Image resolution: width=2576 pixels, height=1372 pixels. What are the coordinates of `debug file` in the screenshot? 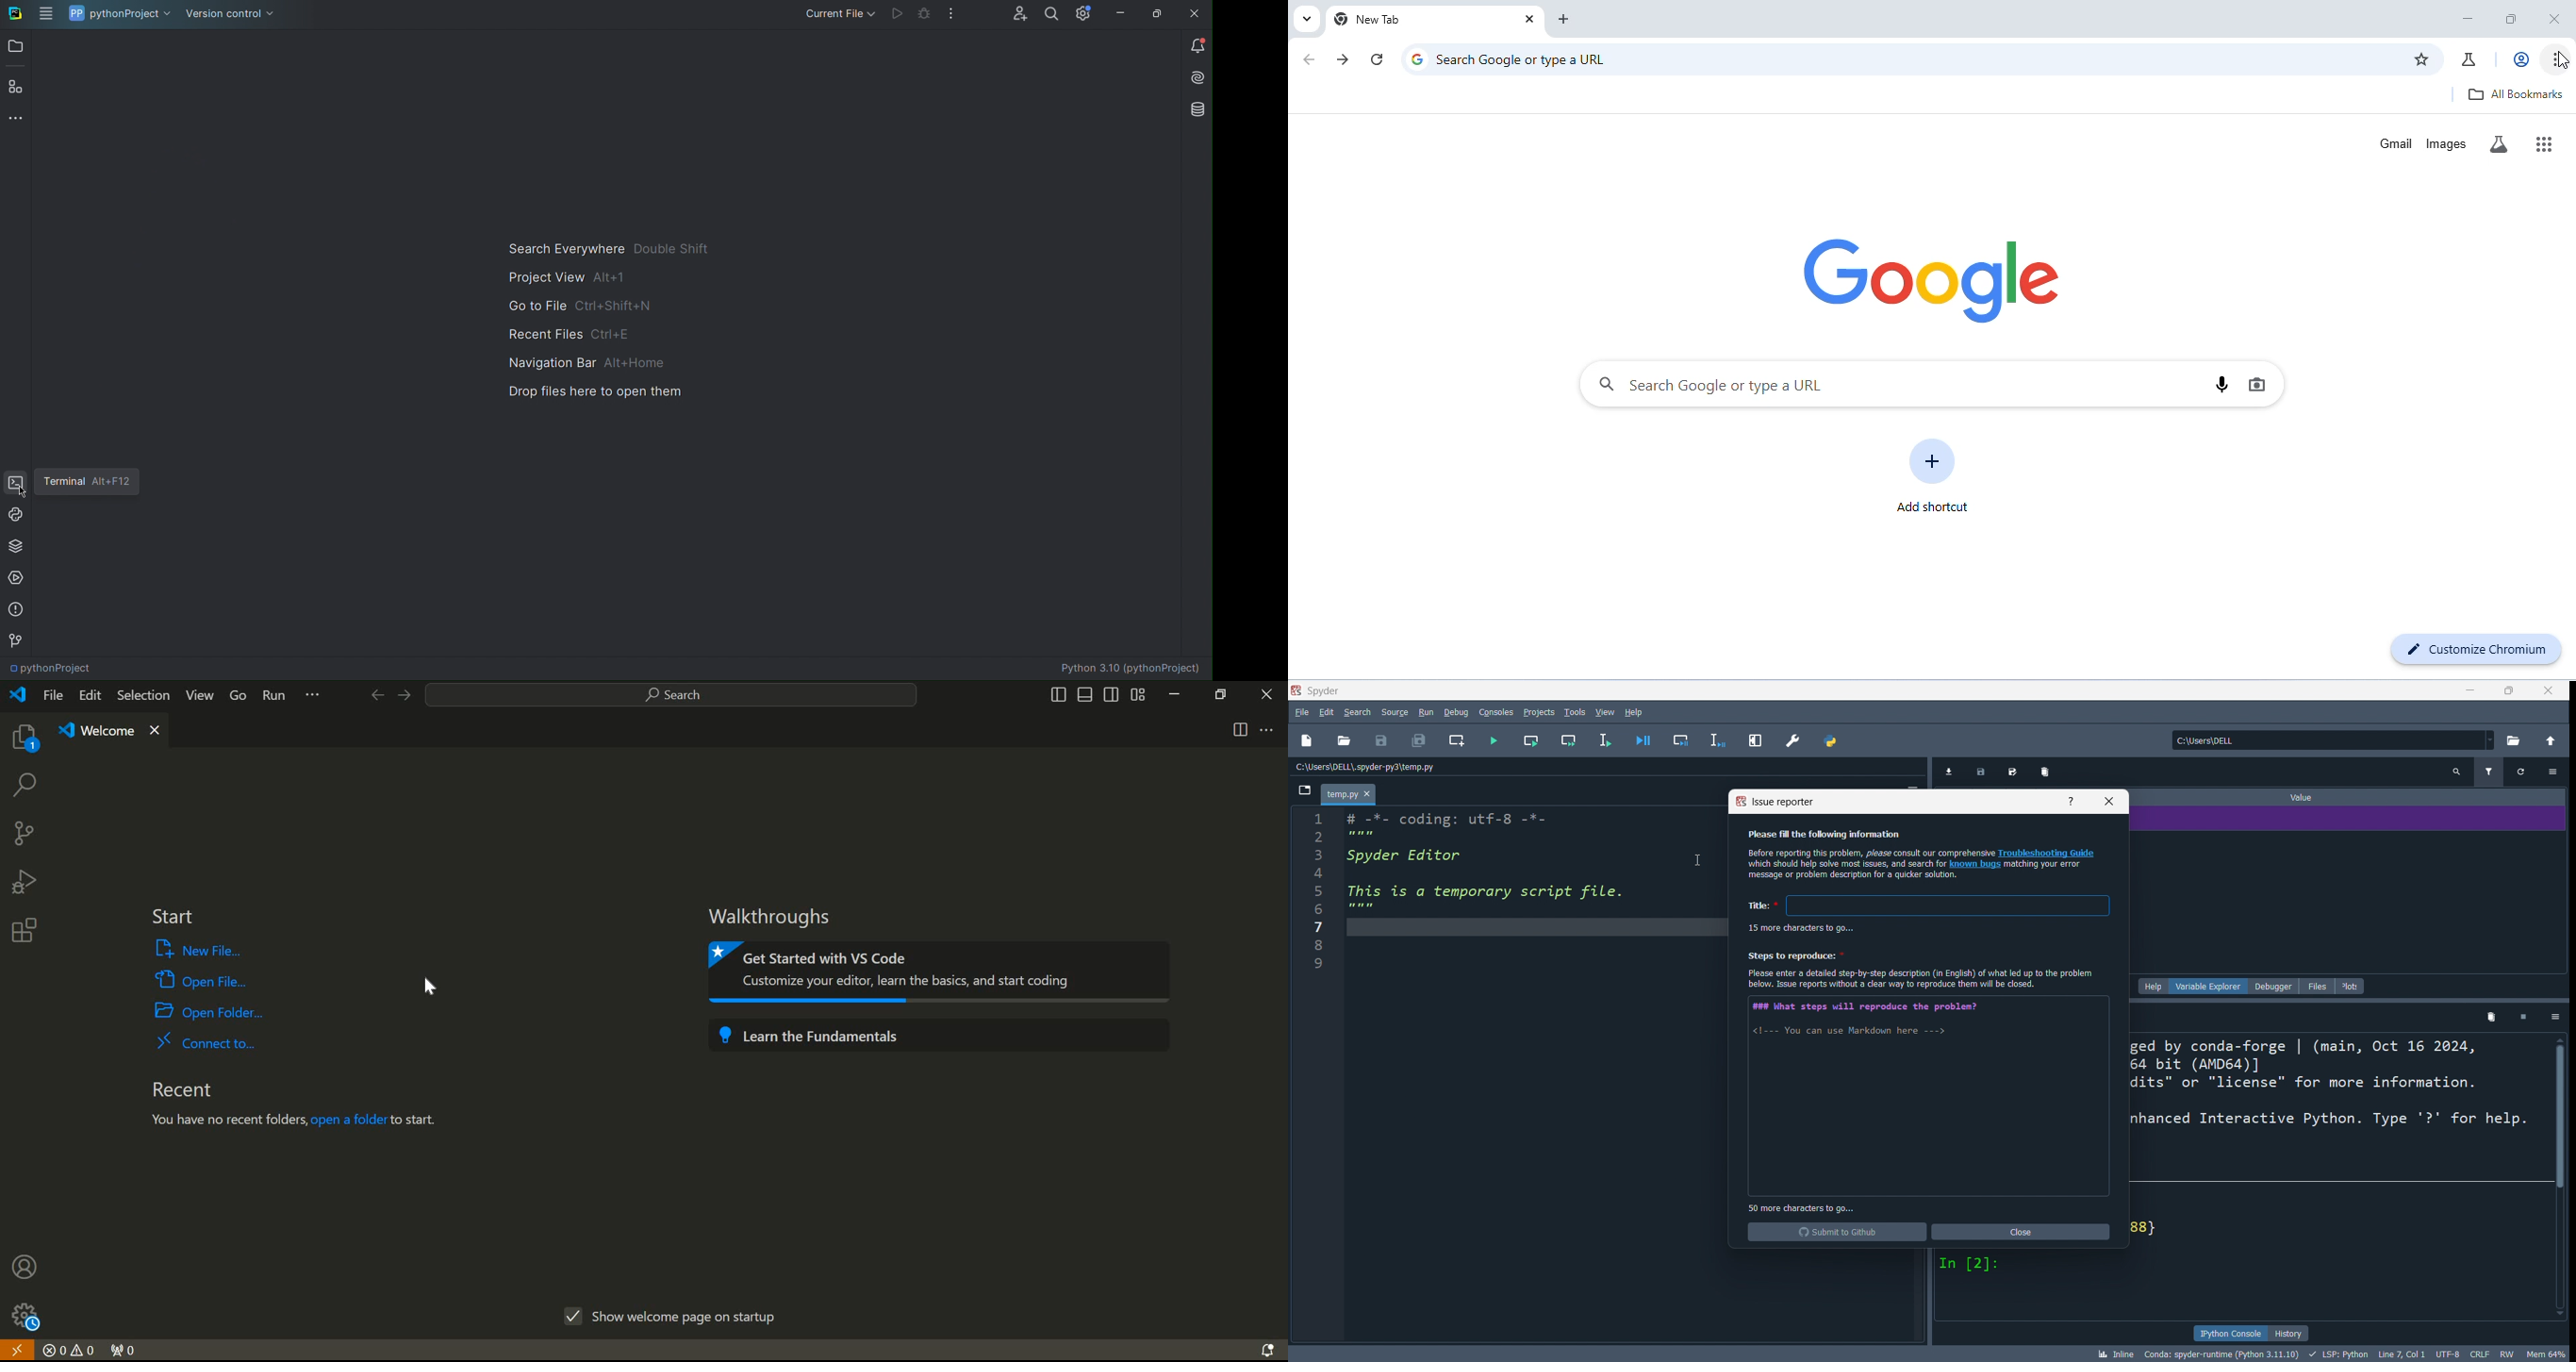 It's located at (1644, 742).